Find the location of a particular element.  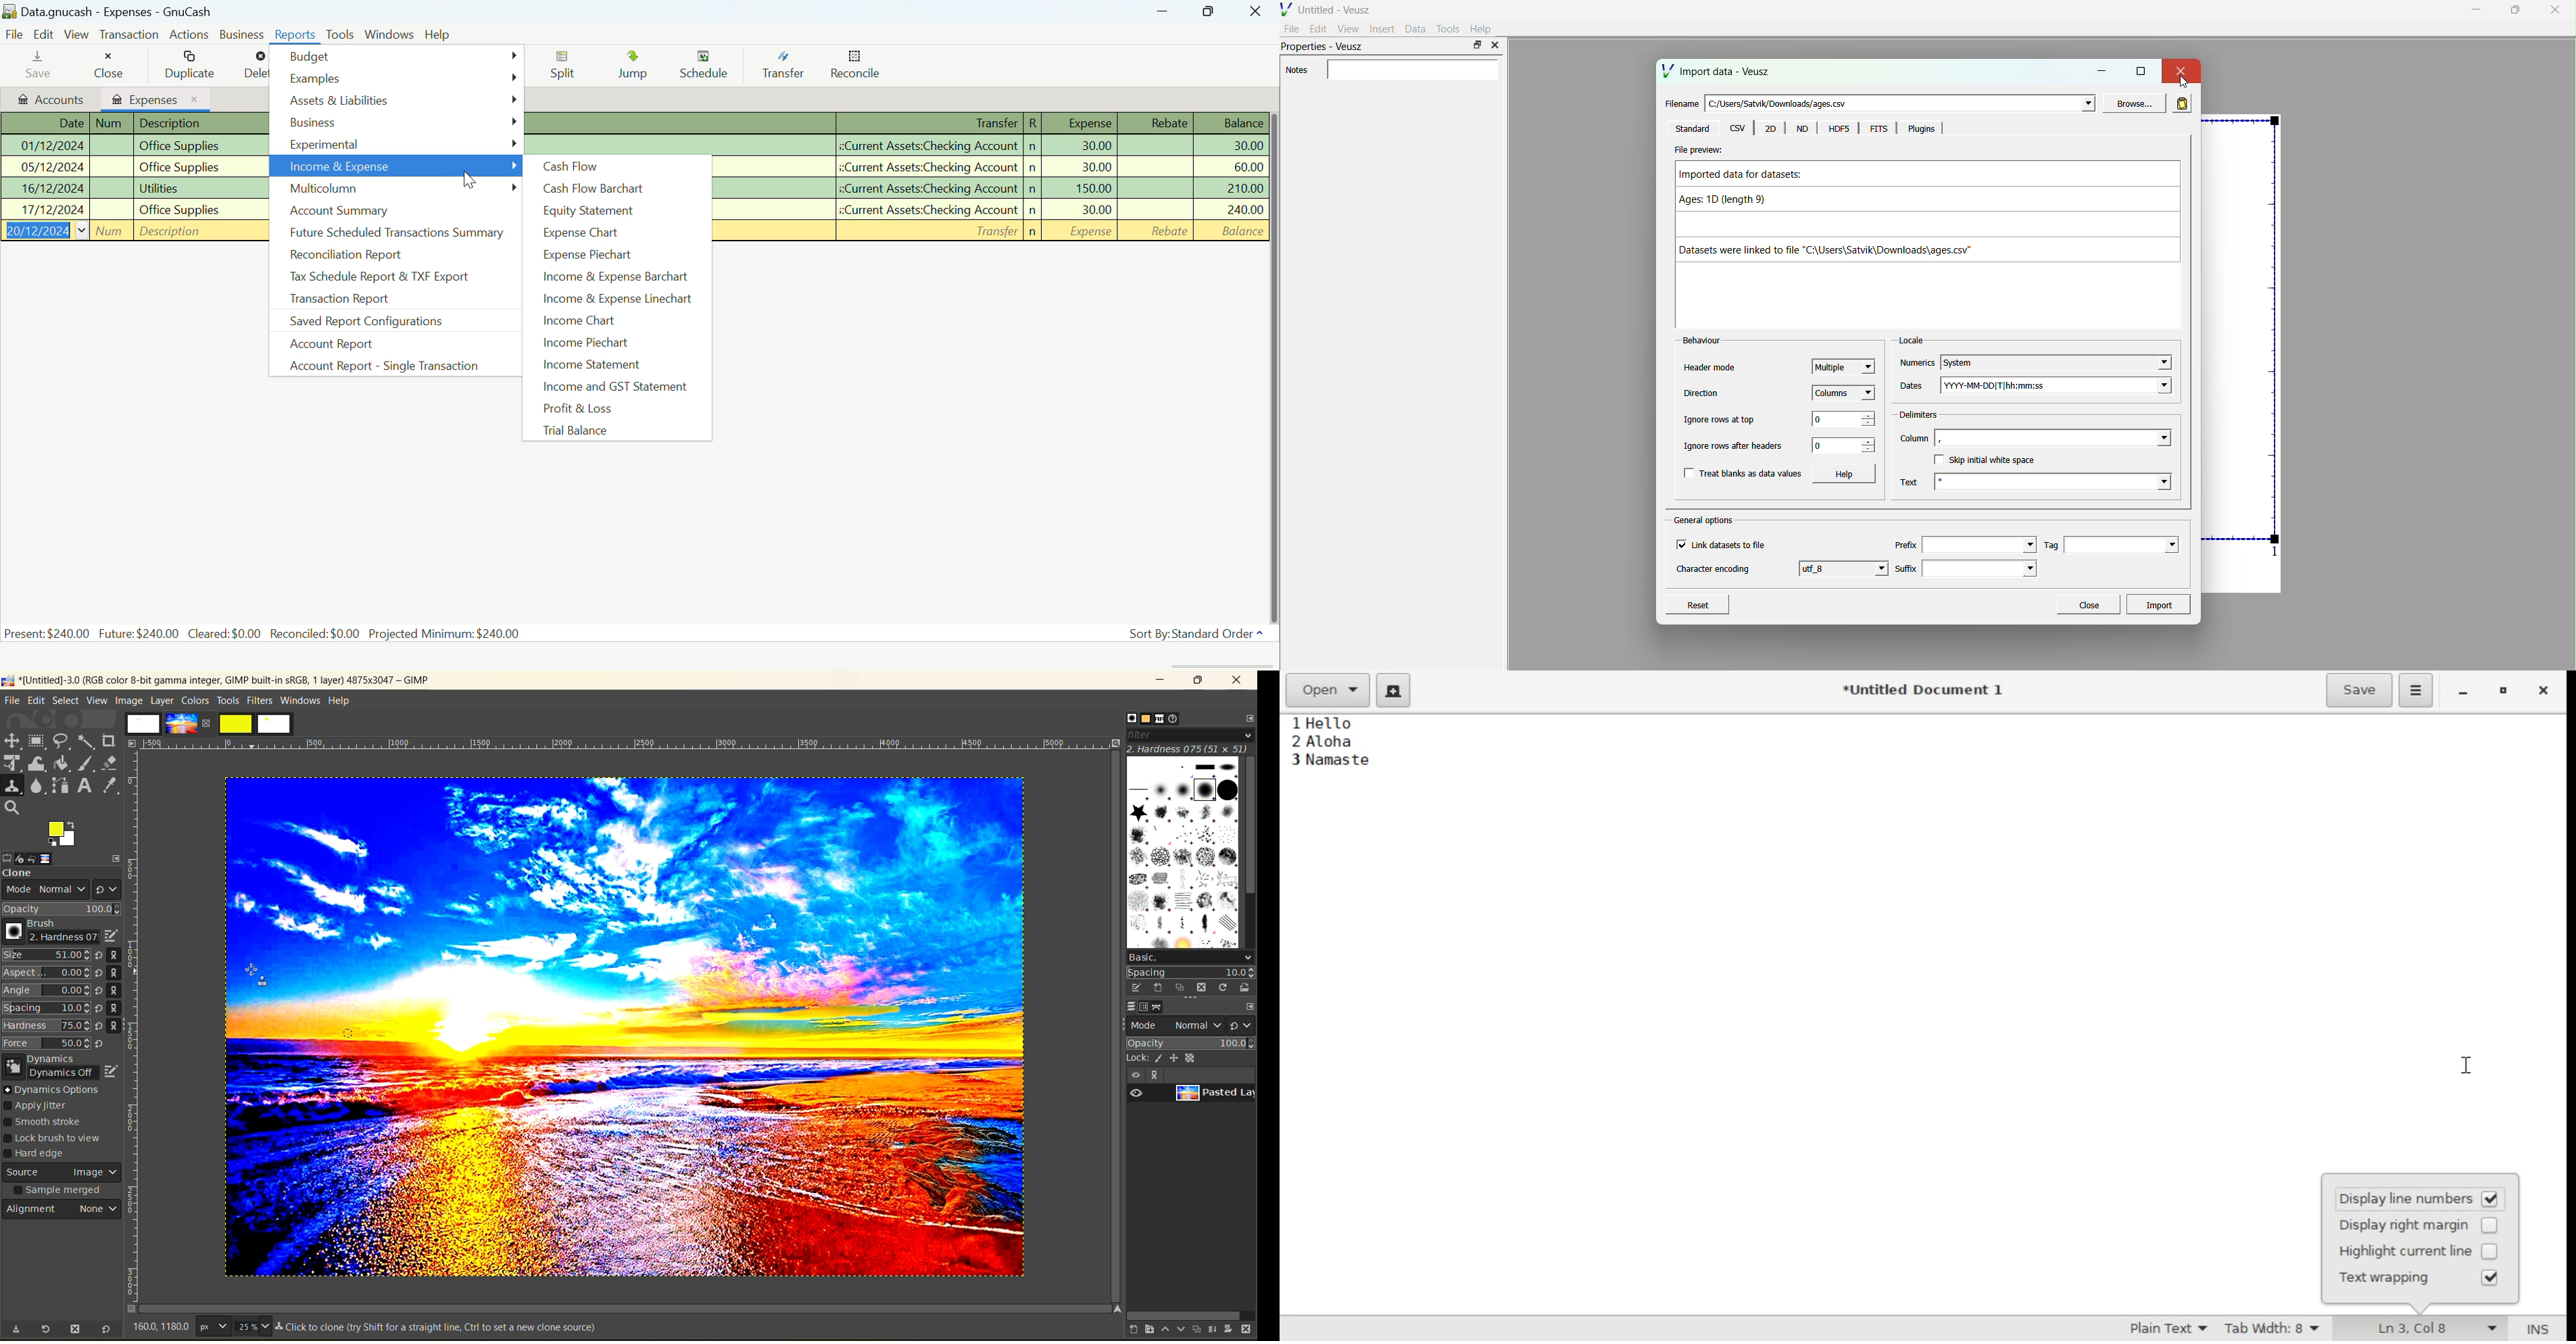

View is located at coordinates (1348, 28).